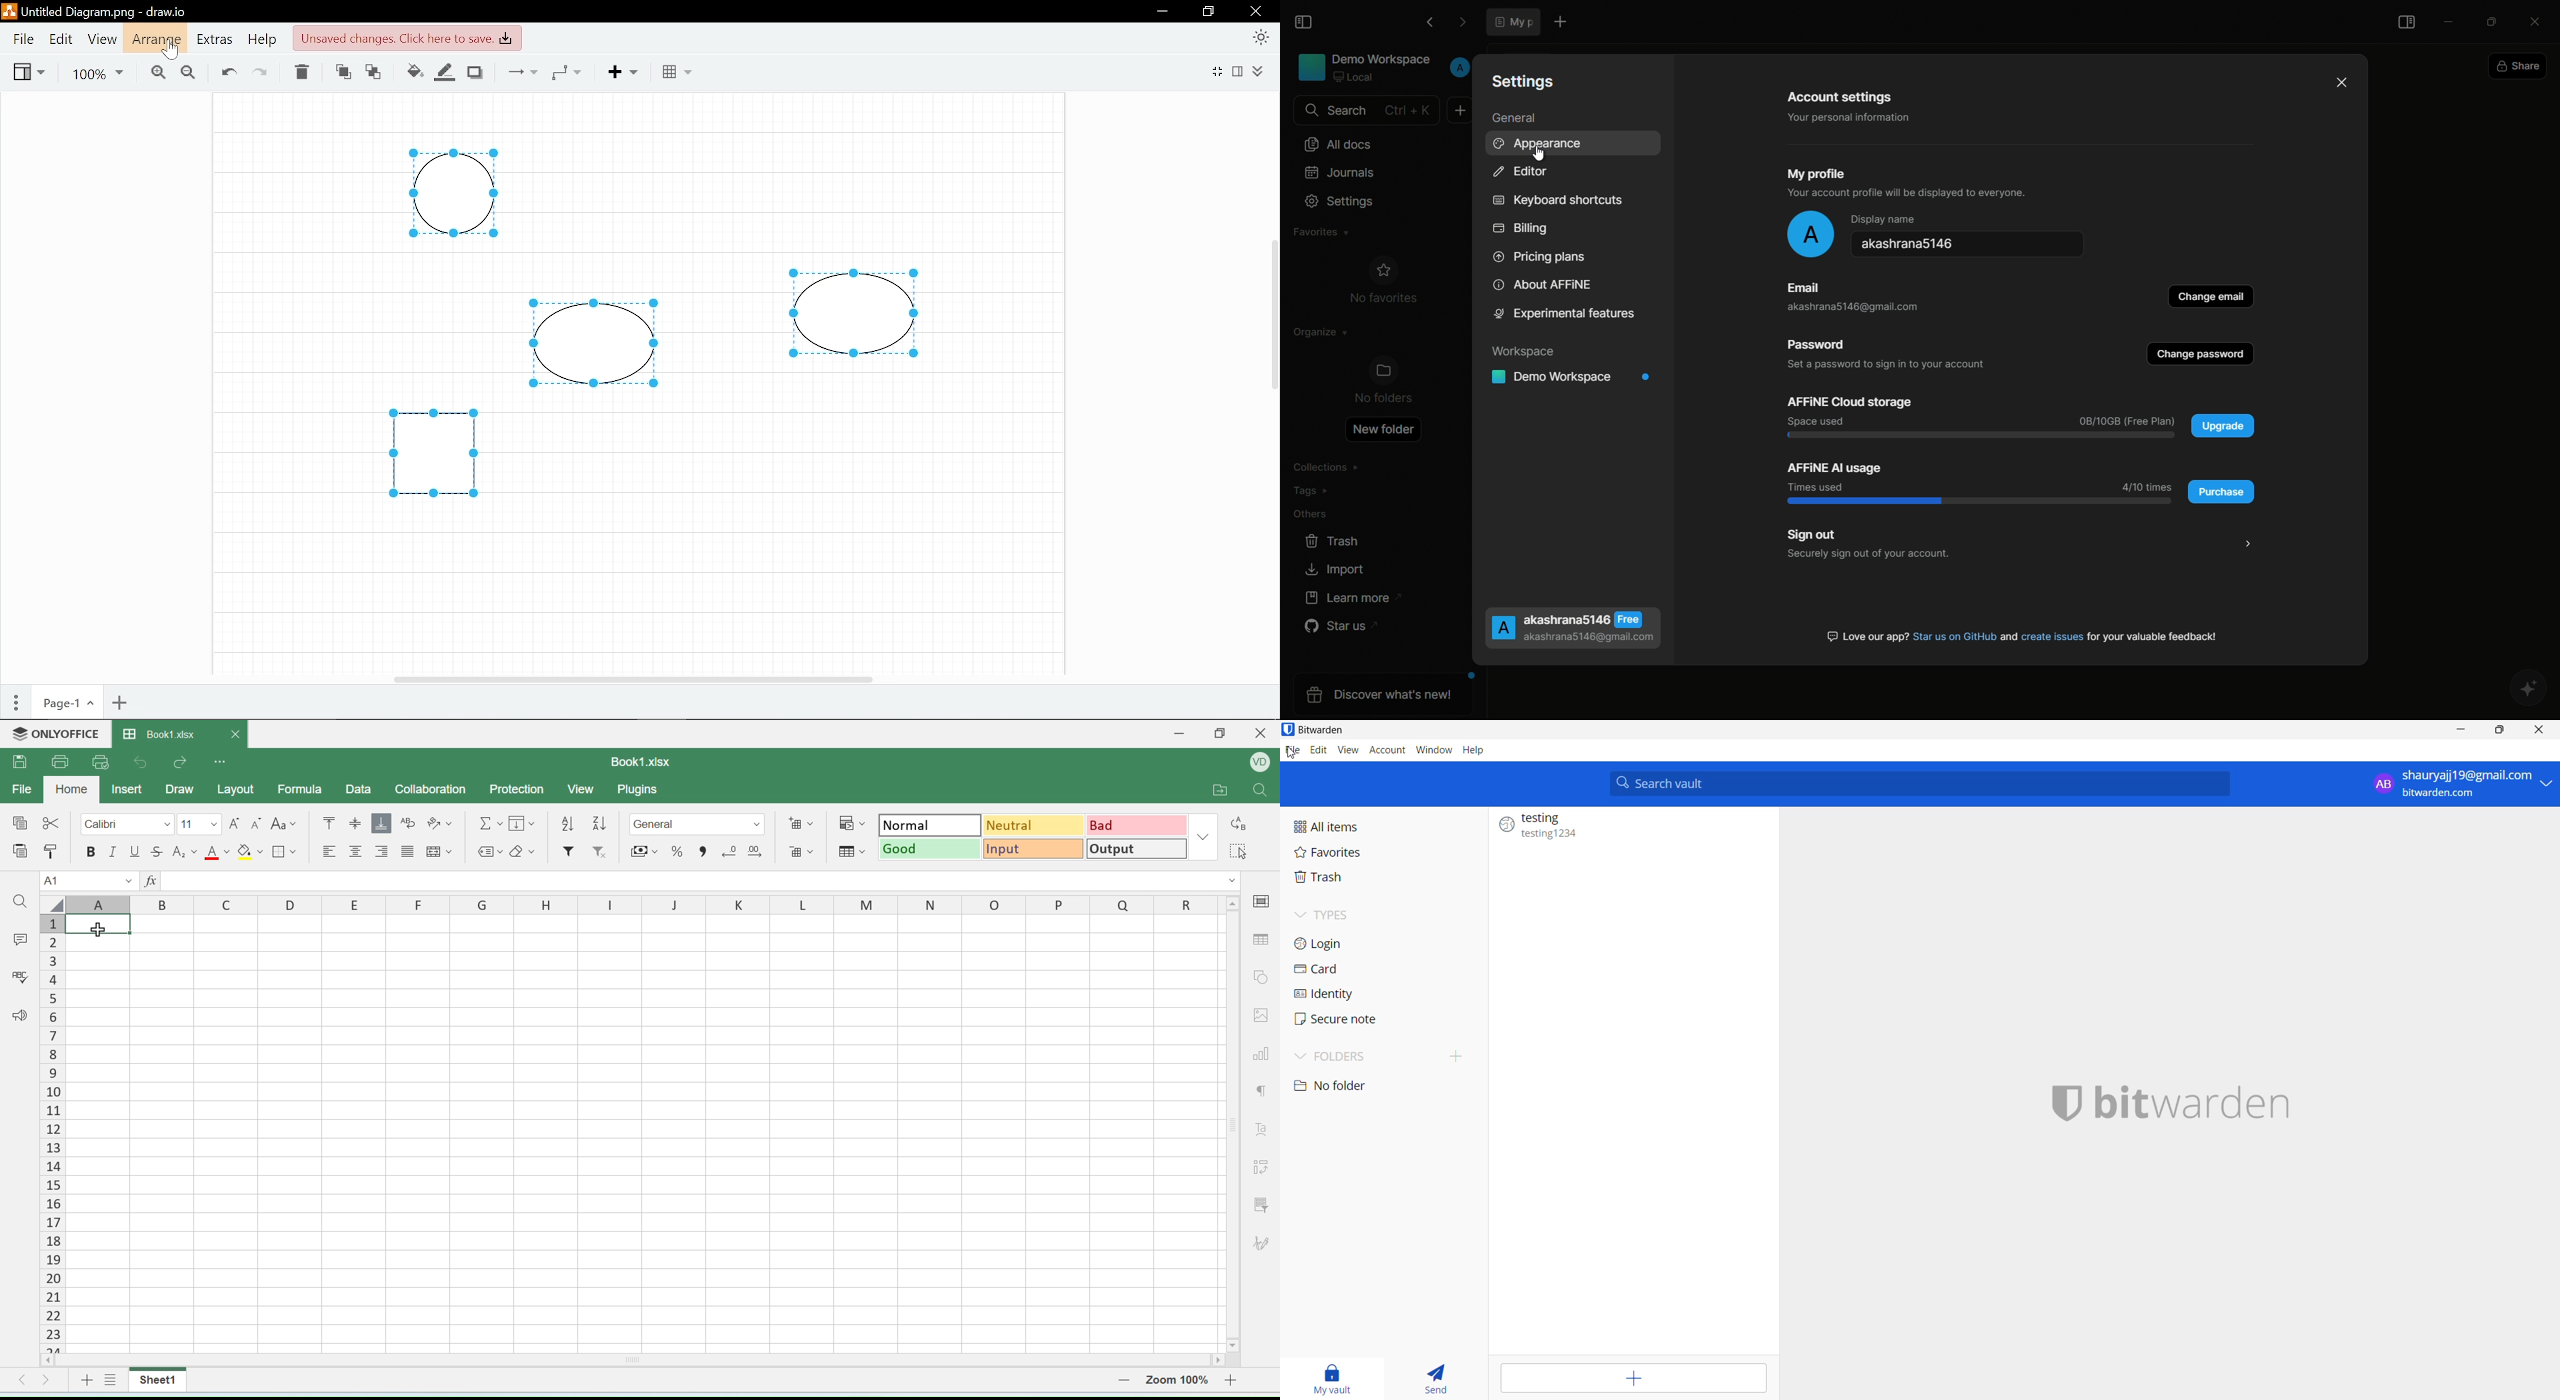 The image size is (2576, 1400). Describe the element at coordinates (434, 452) in the screenshot. I see `Diagram` at that location.